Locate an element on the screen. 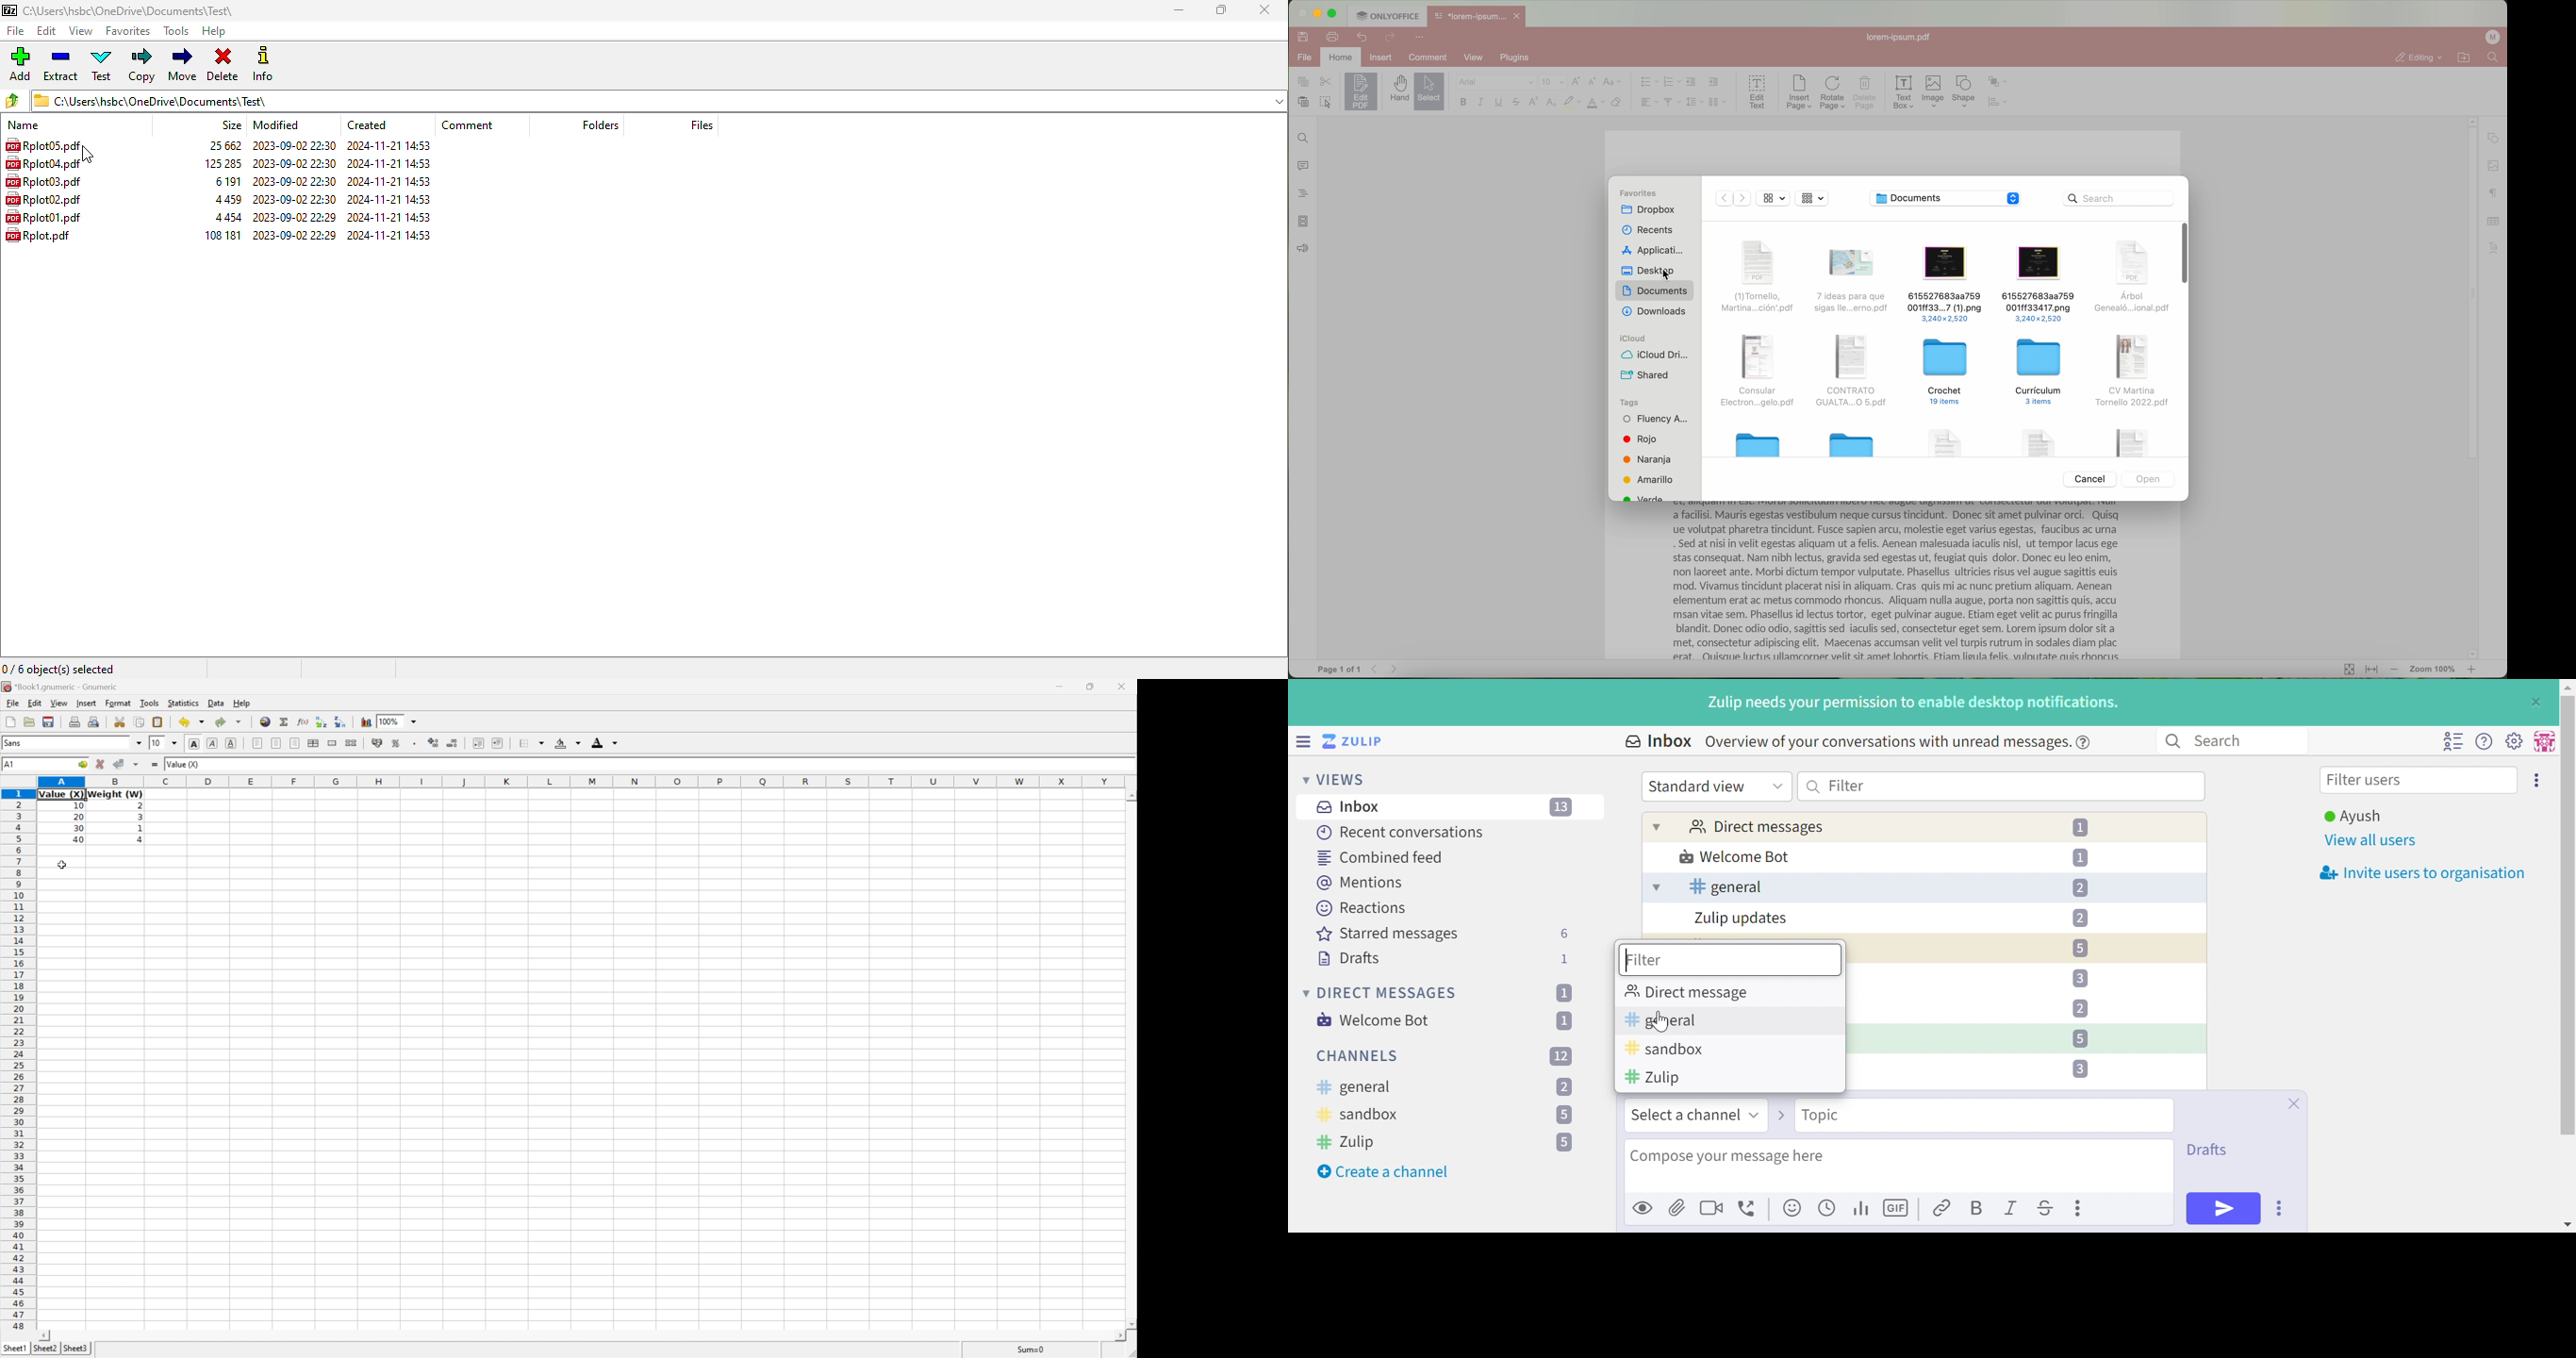  Drop Down is located at coordinates (1757, 1114).